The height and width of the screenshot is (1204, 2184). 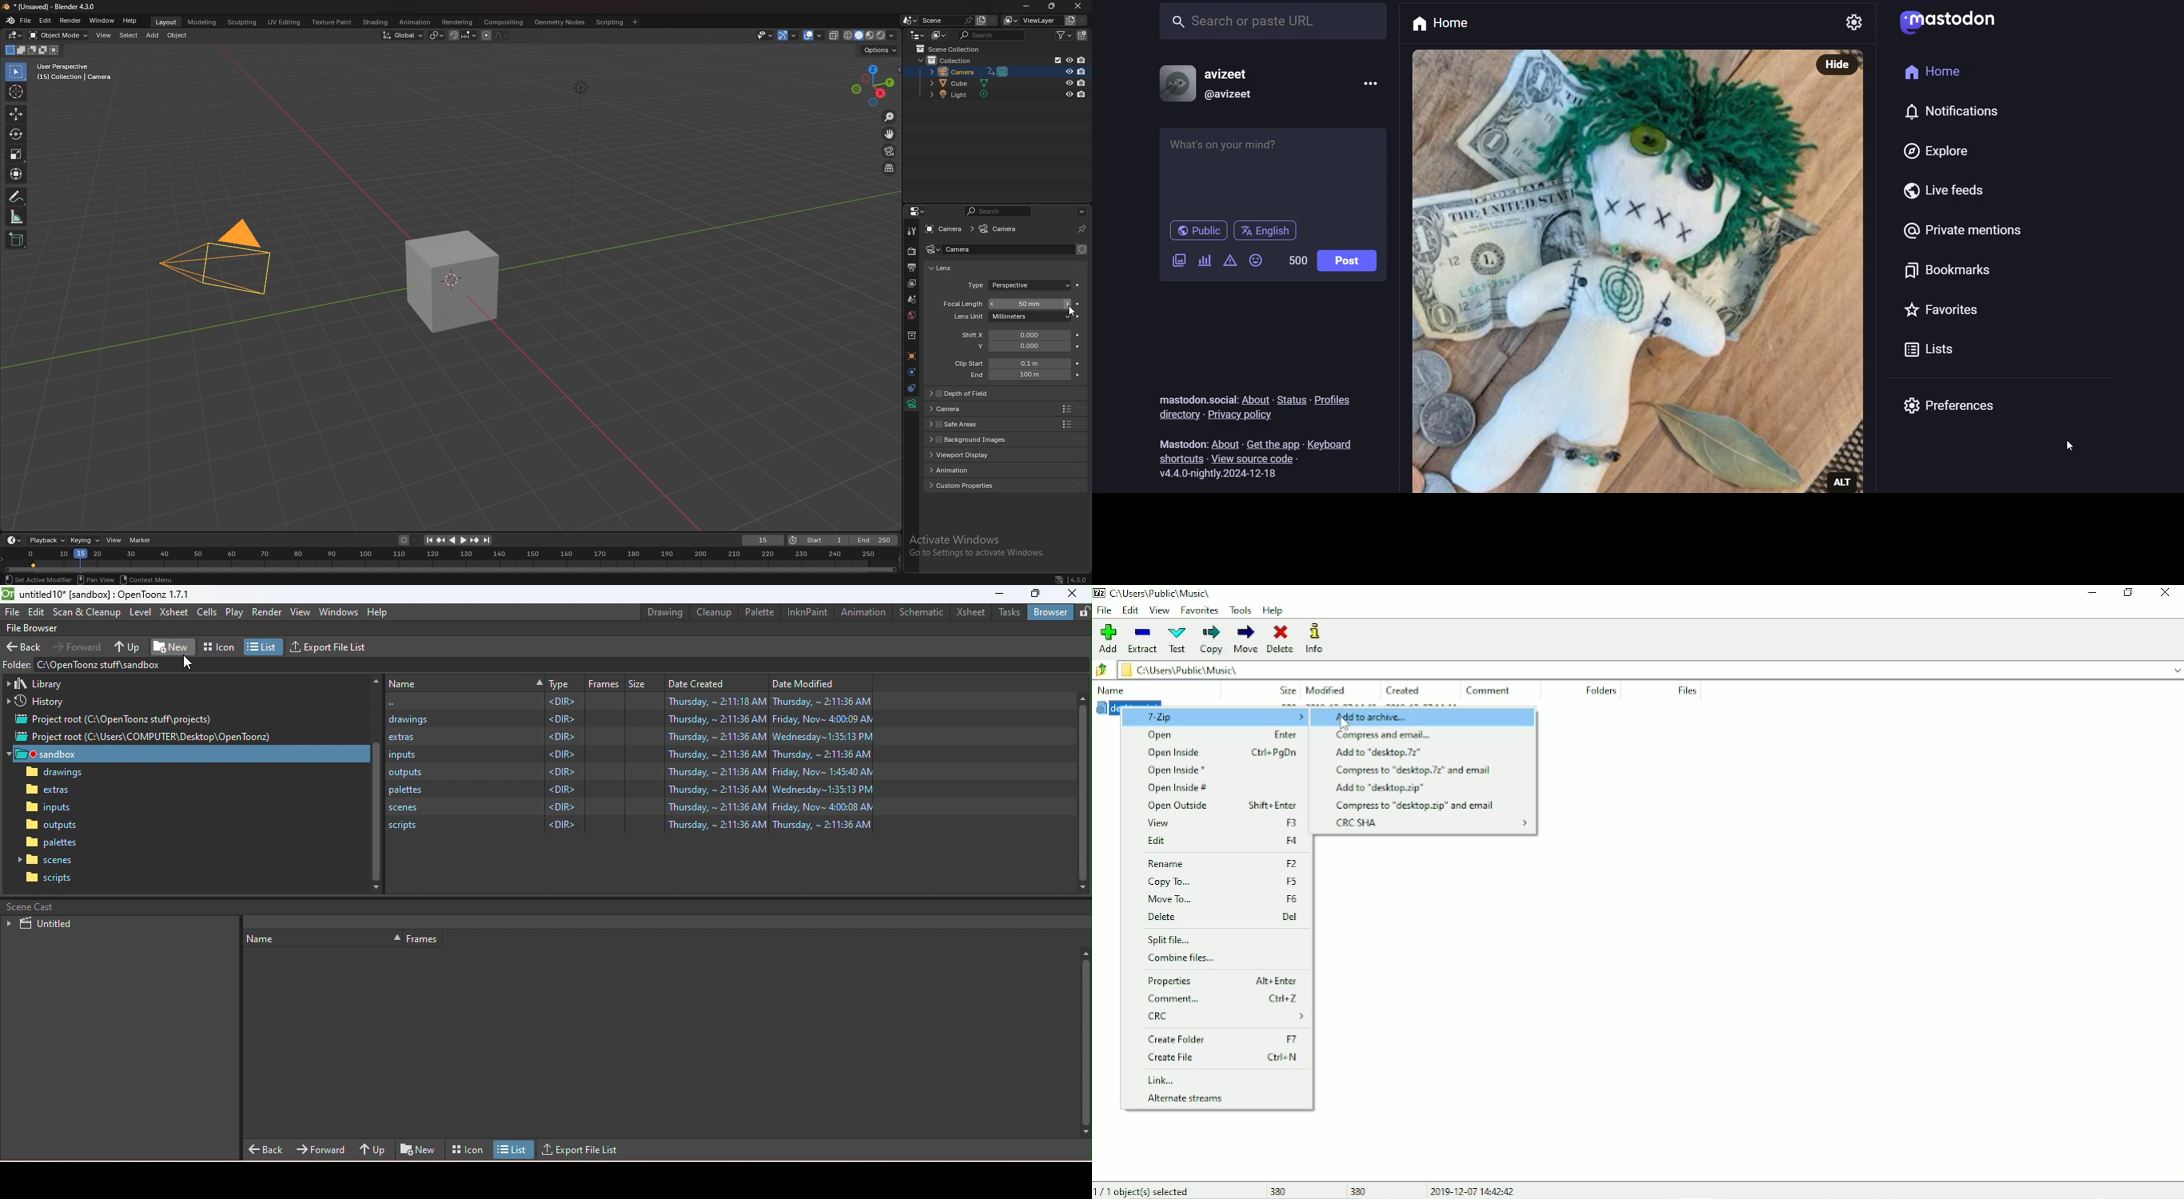 What do you see at coordinates (458, 541) in the screenshot?
I see `play animation` at bounding box center [458, 541].